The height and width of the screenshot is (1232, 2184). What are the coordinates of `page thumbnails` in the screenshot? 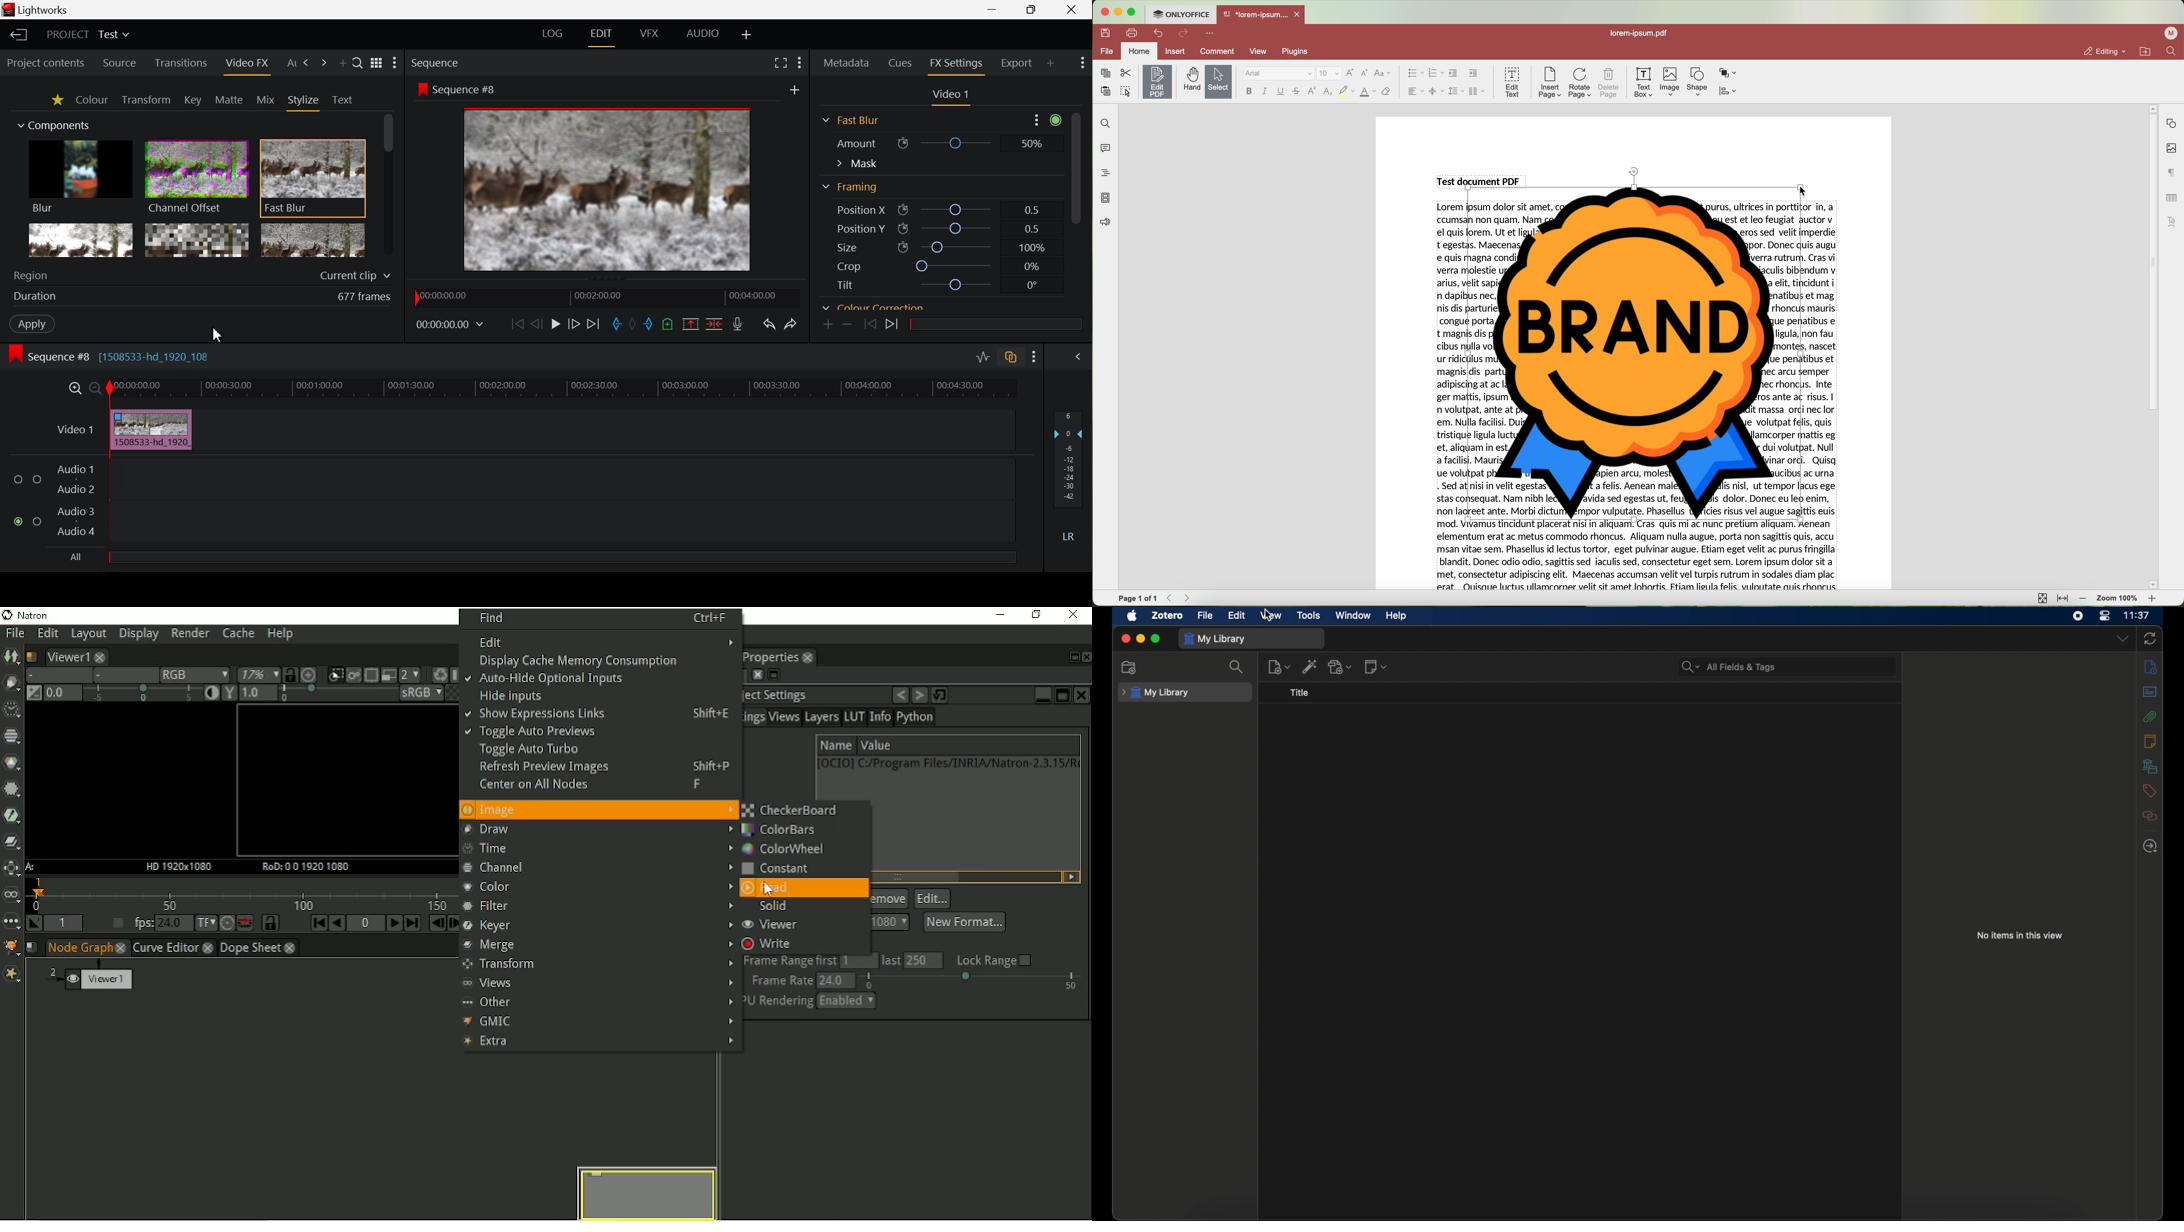 It's located at (1105, 198).